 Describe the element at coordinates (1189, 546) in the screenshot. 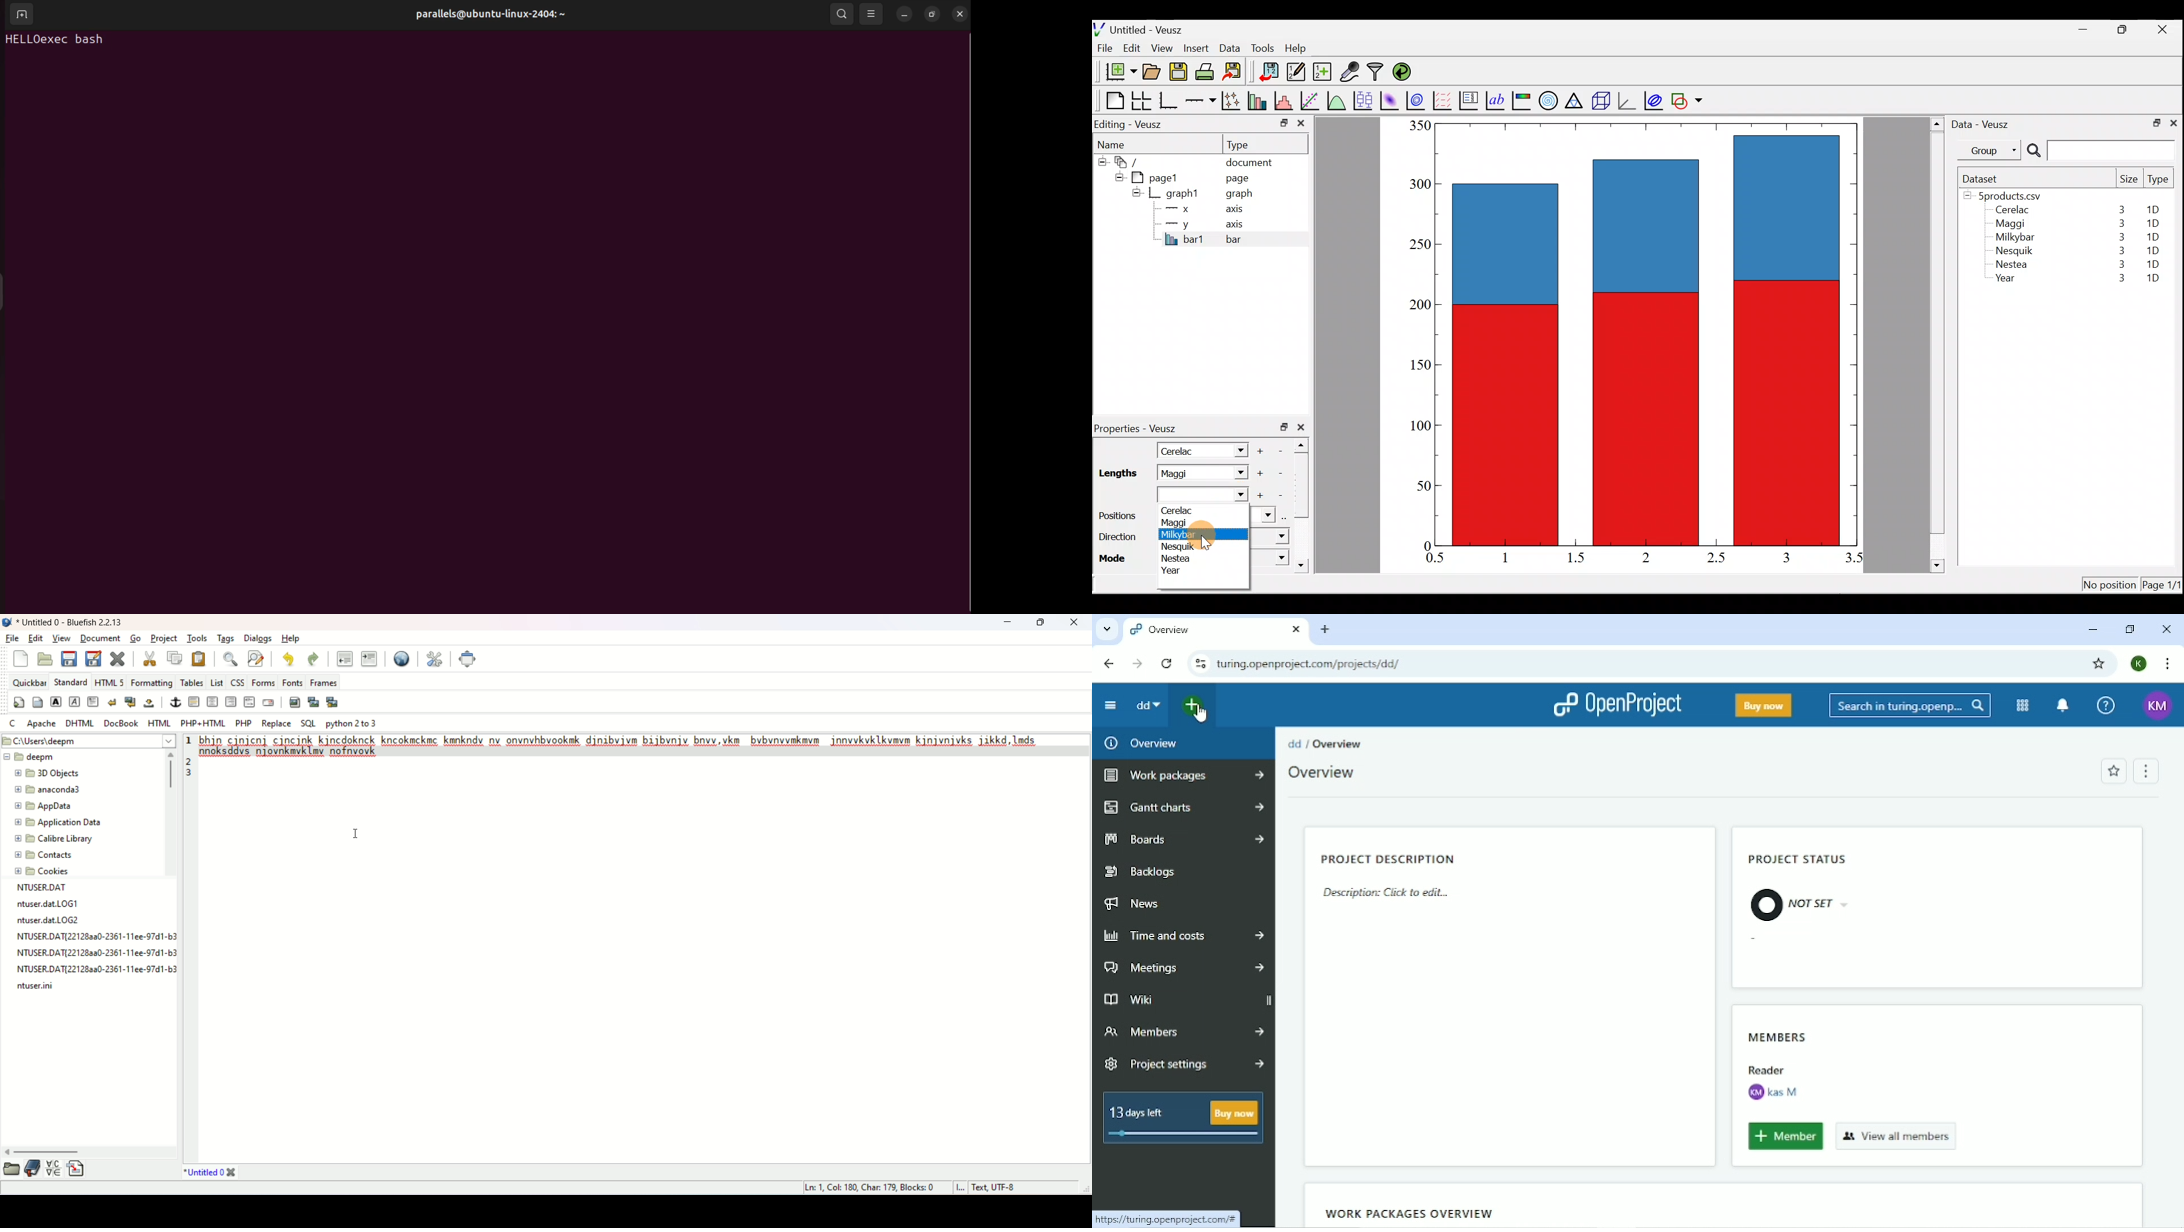

I see `Nesquik` at that location.